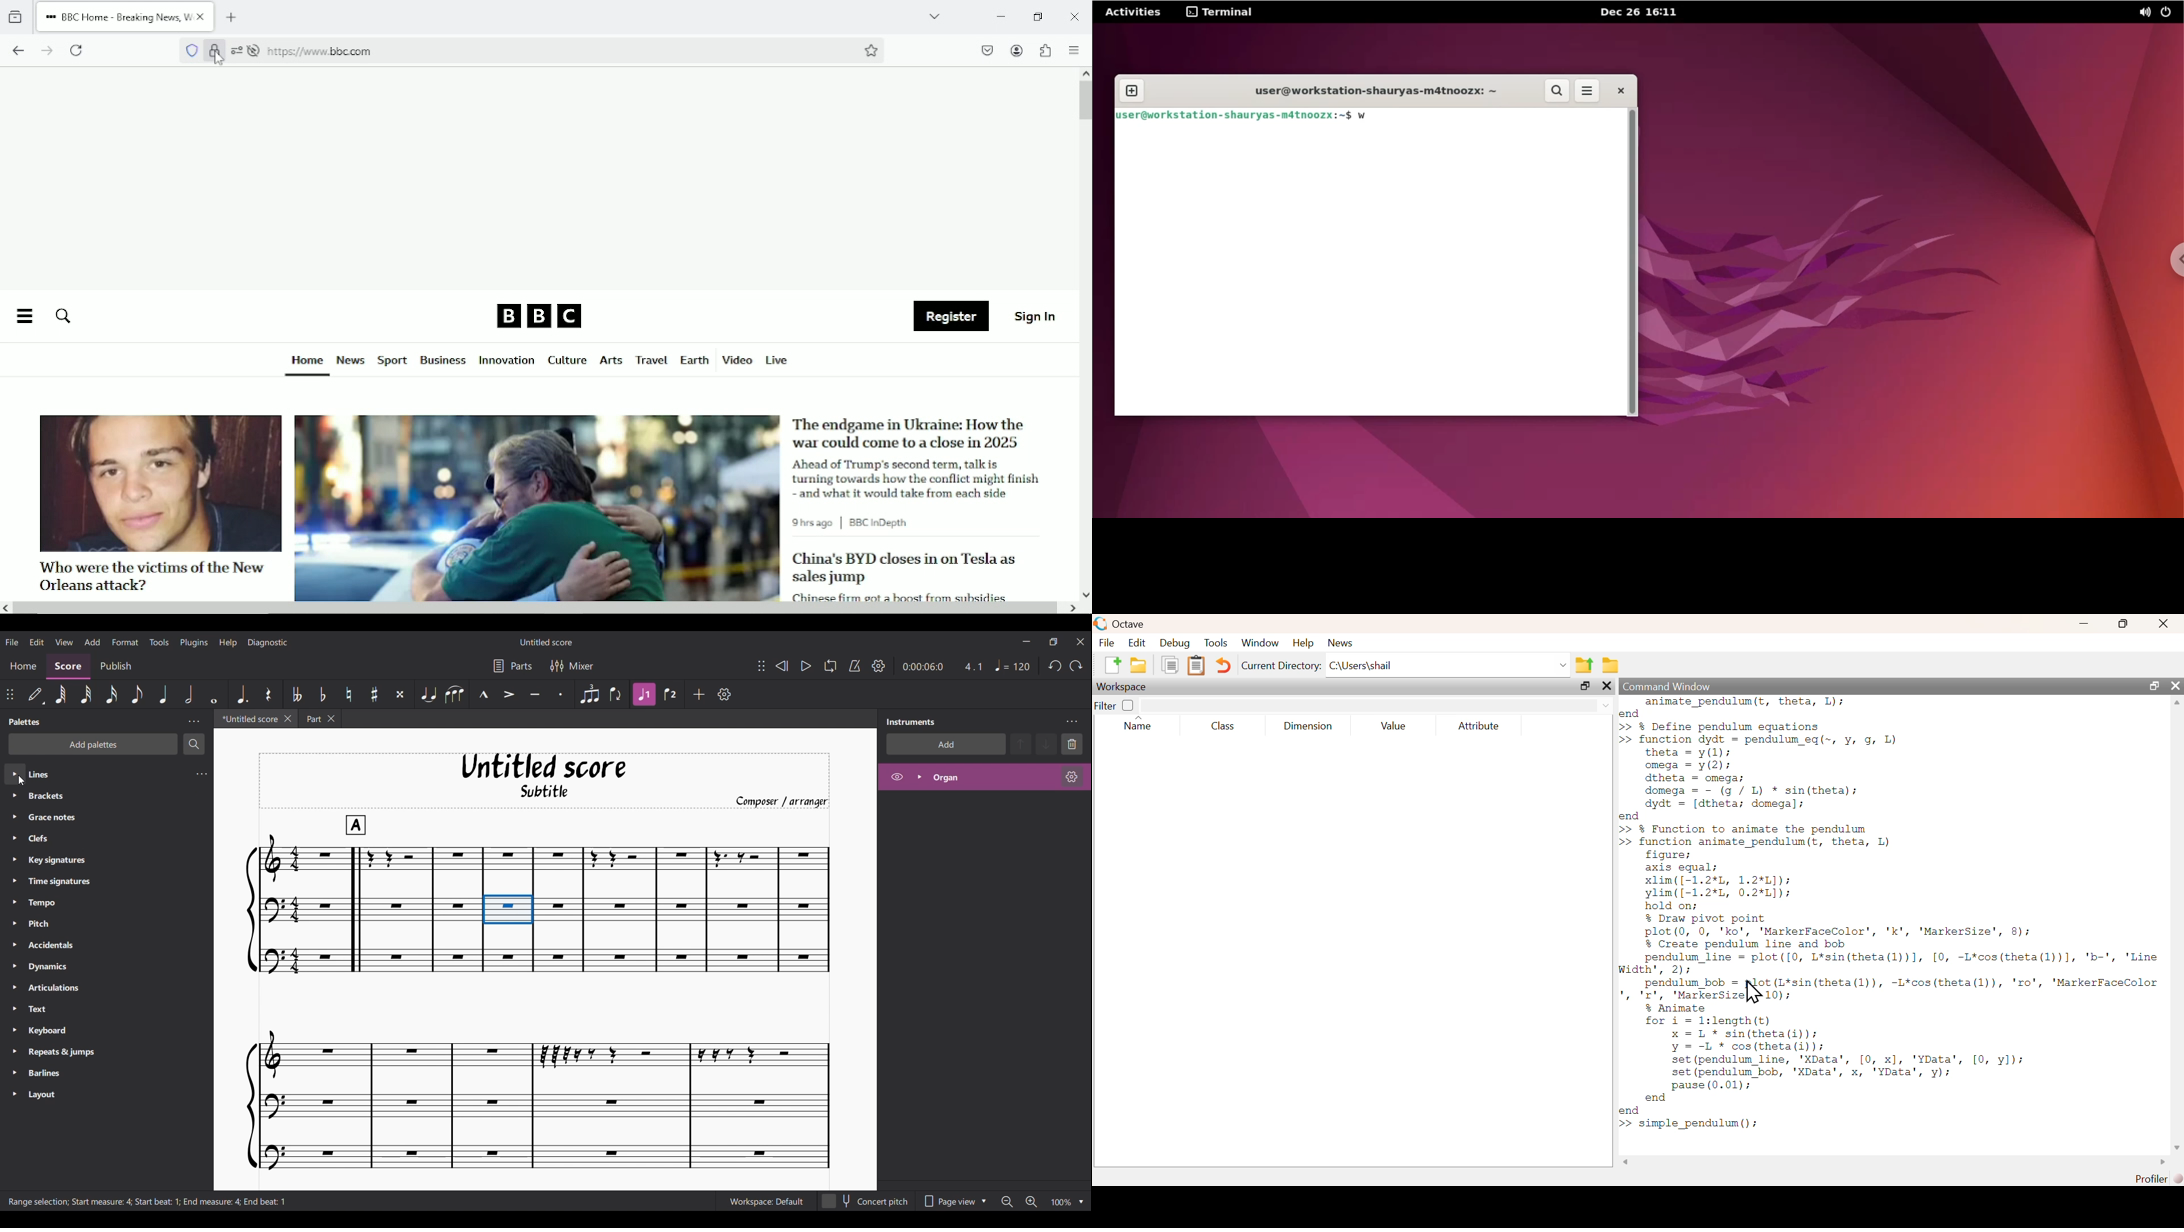 The width and height of the screenshot is (2184, 1232). What do you see at coordinates (1027, 641) in the screenshot?
I see `Minimize` at bounding box center [1027, 641].